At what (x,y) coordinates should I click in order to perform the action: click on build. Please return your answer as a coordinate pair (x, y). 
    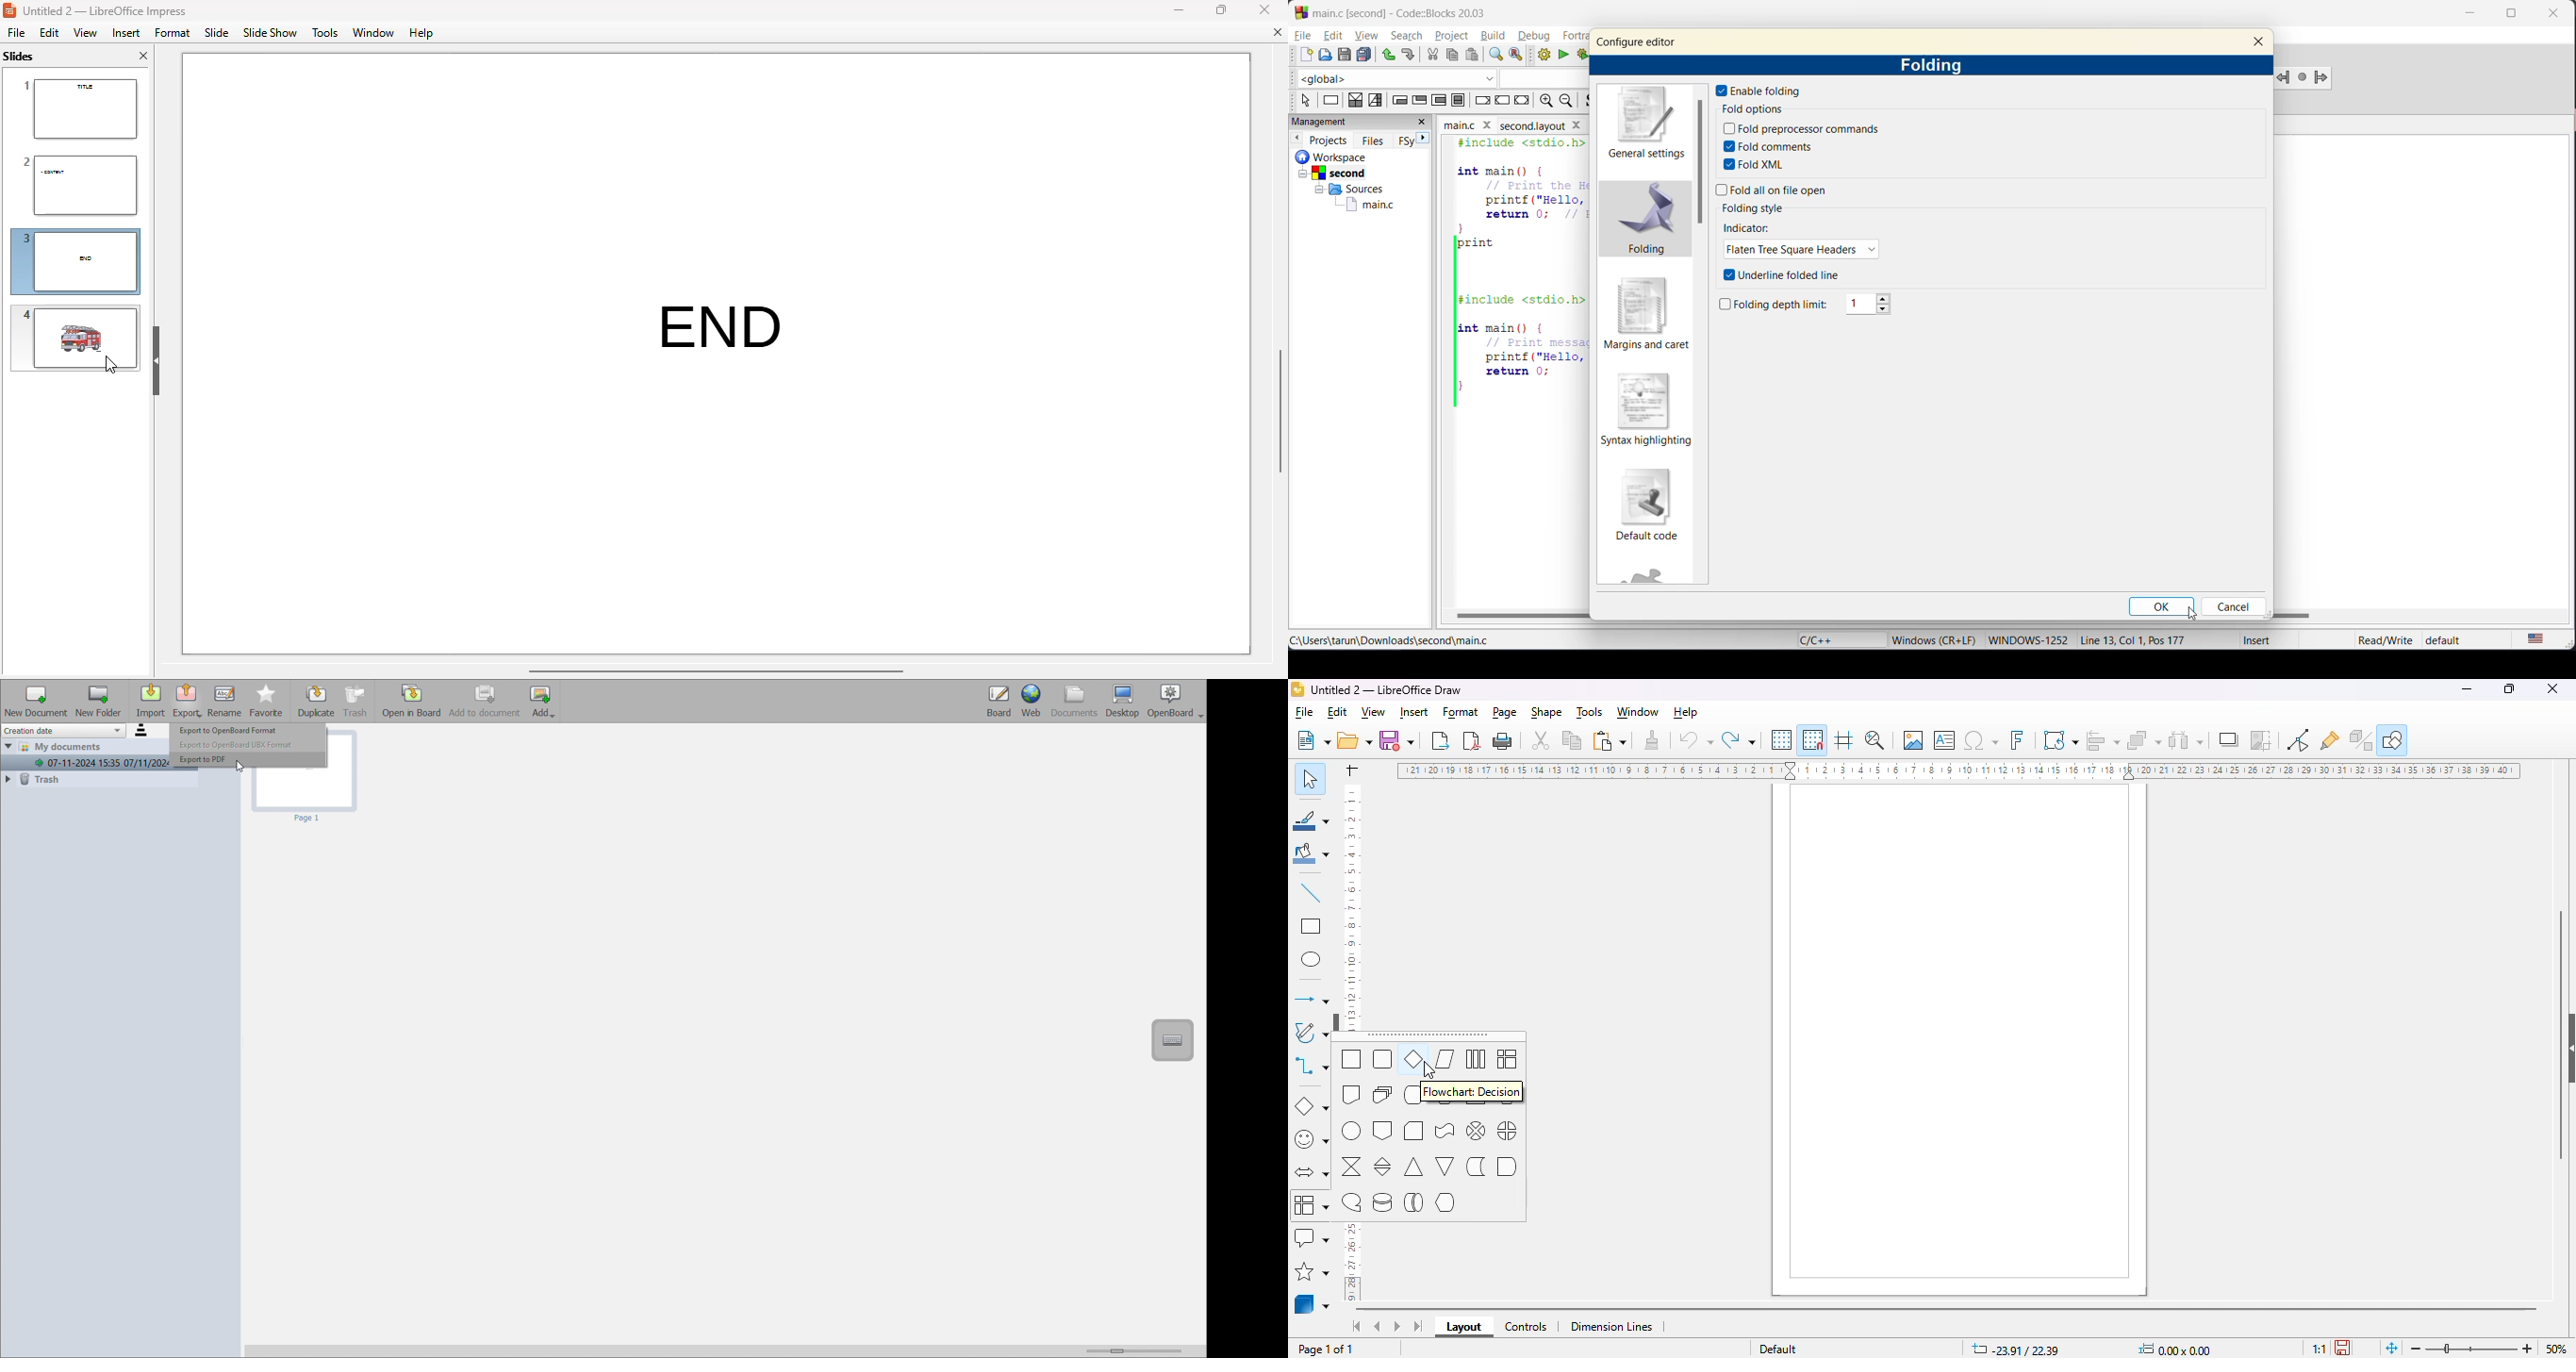
    Looking at the image, I should click on (1495, 36).